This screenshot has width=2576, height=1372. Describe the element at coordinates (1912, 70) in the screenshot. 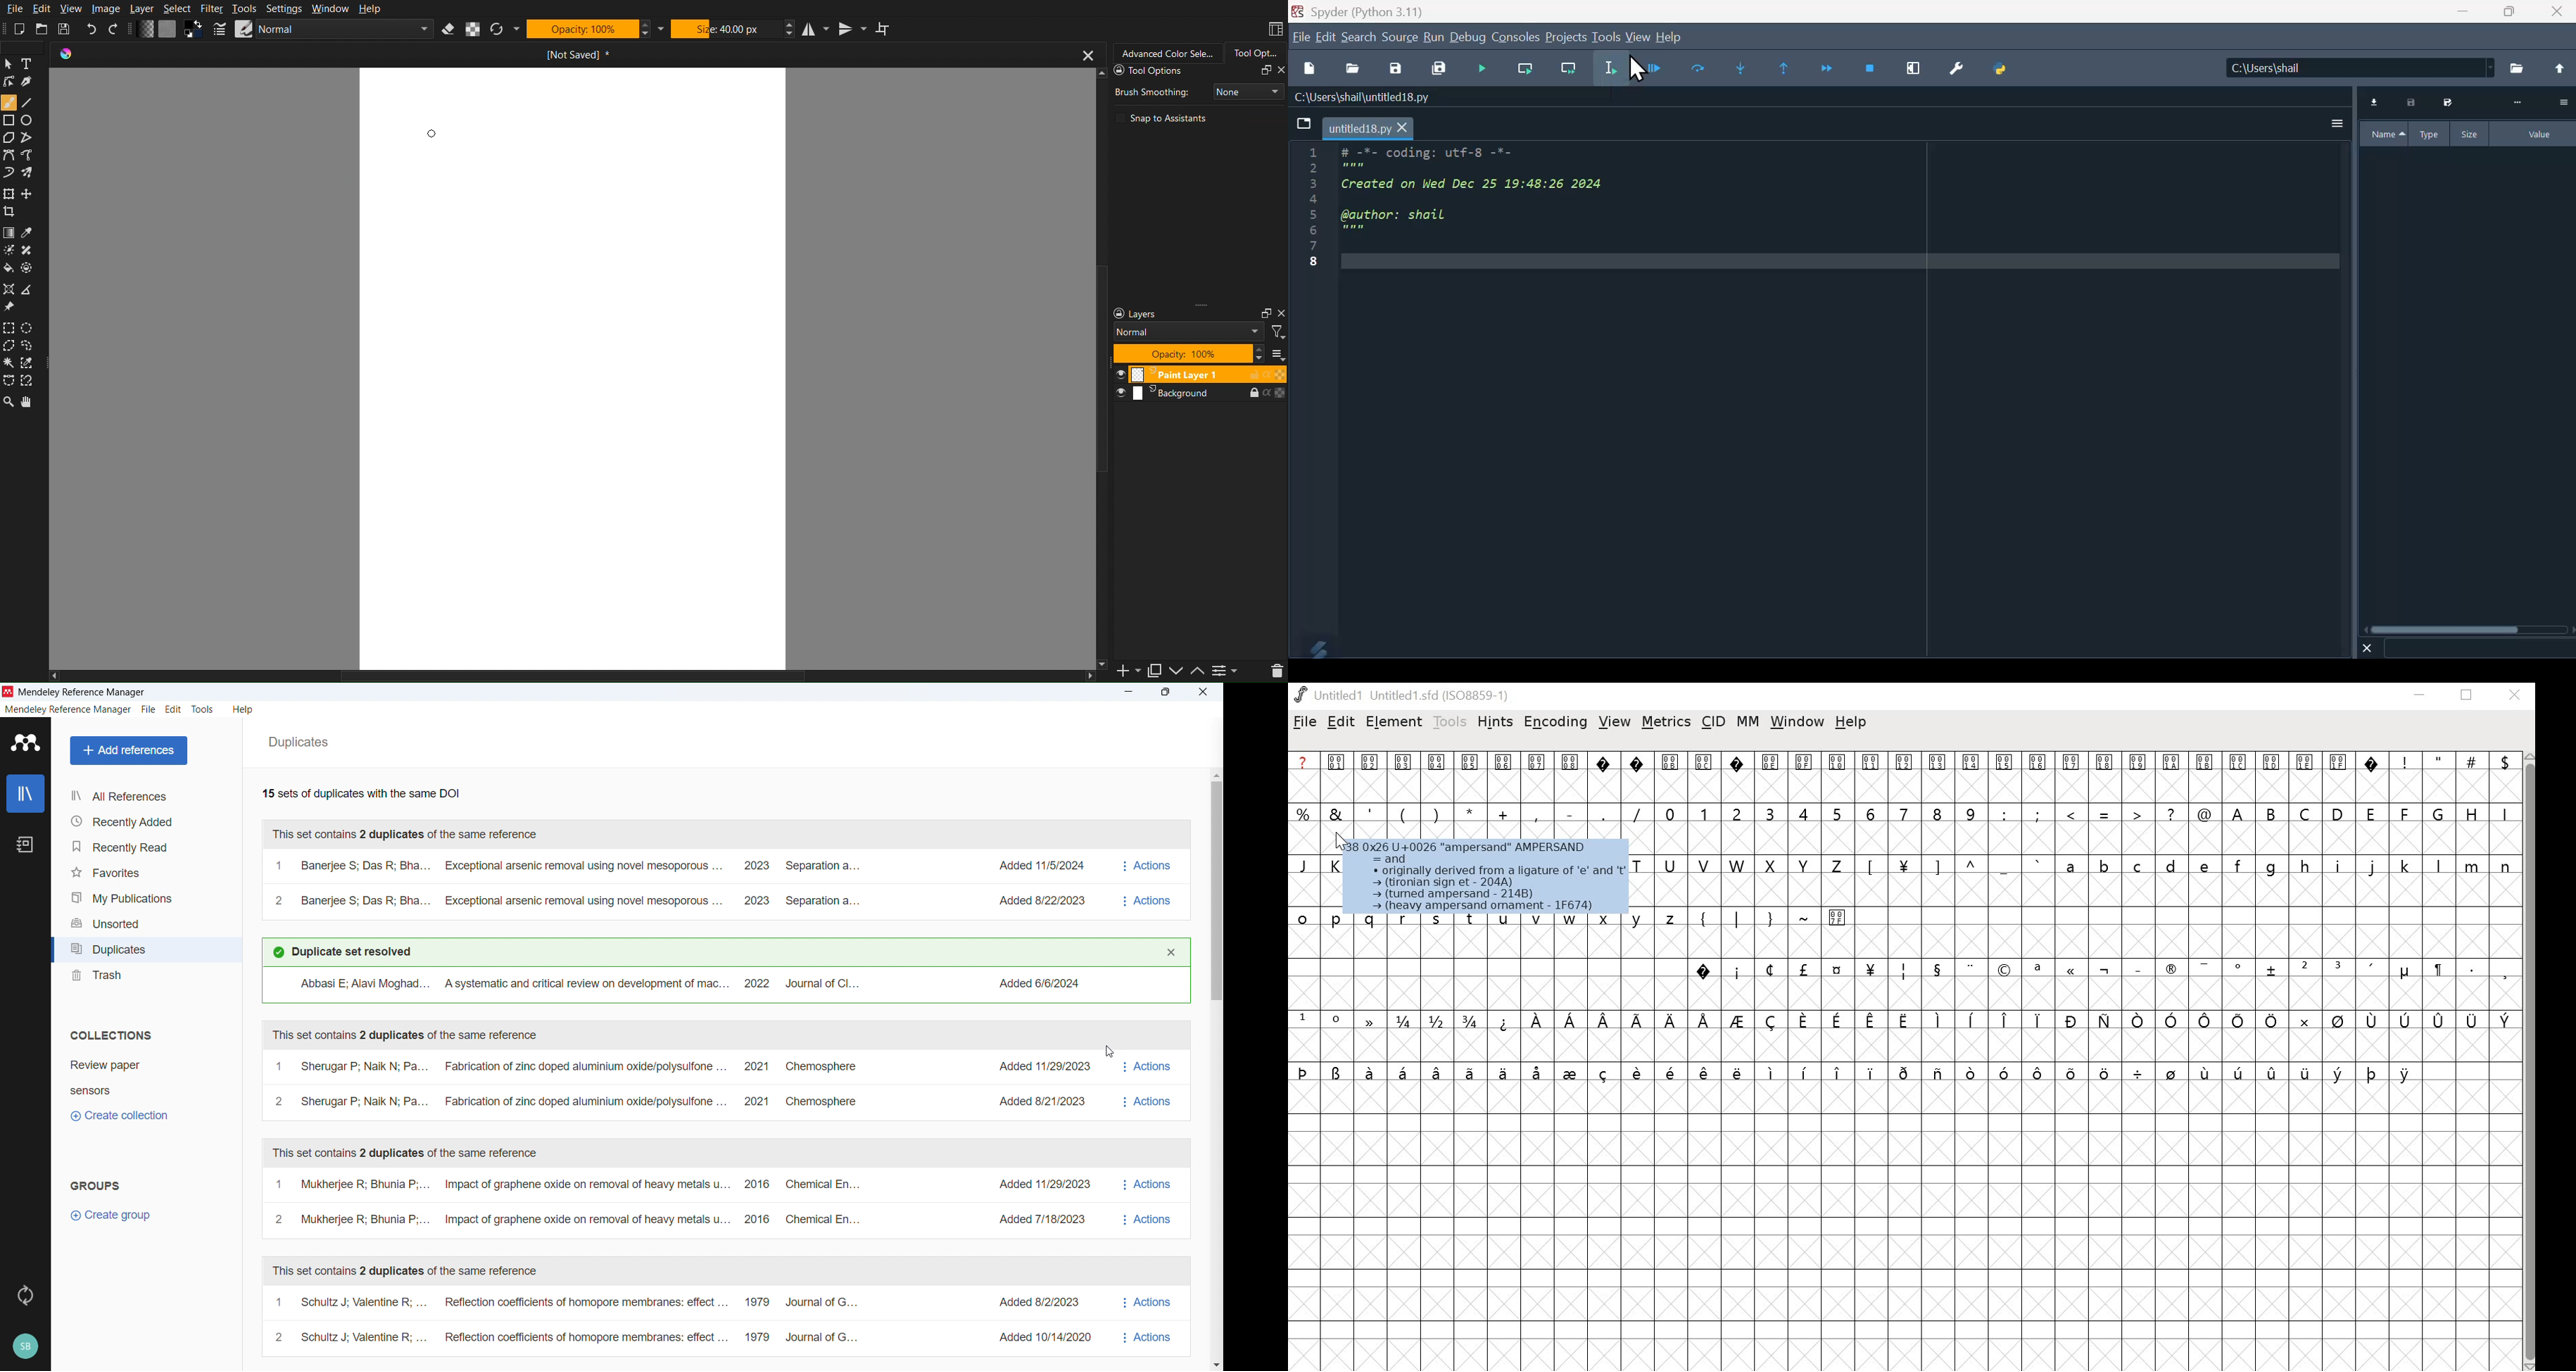

I see `Maximise current window` at that location.